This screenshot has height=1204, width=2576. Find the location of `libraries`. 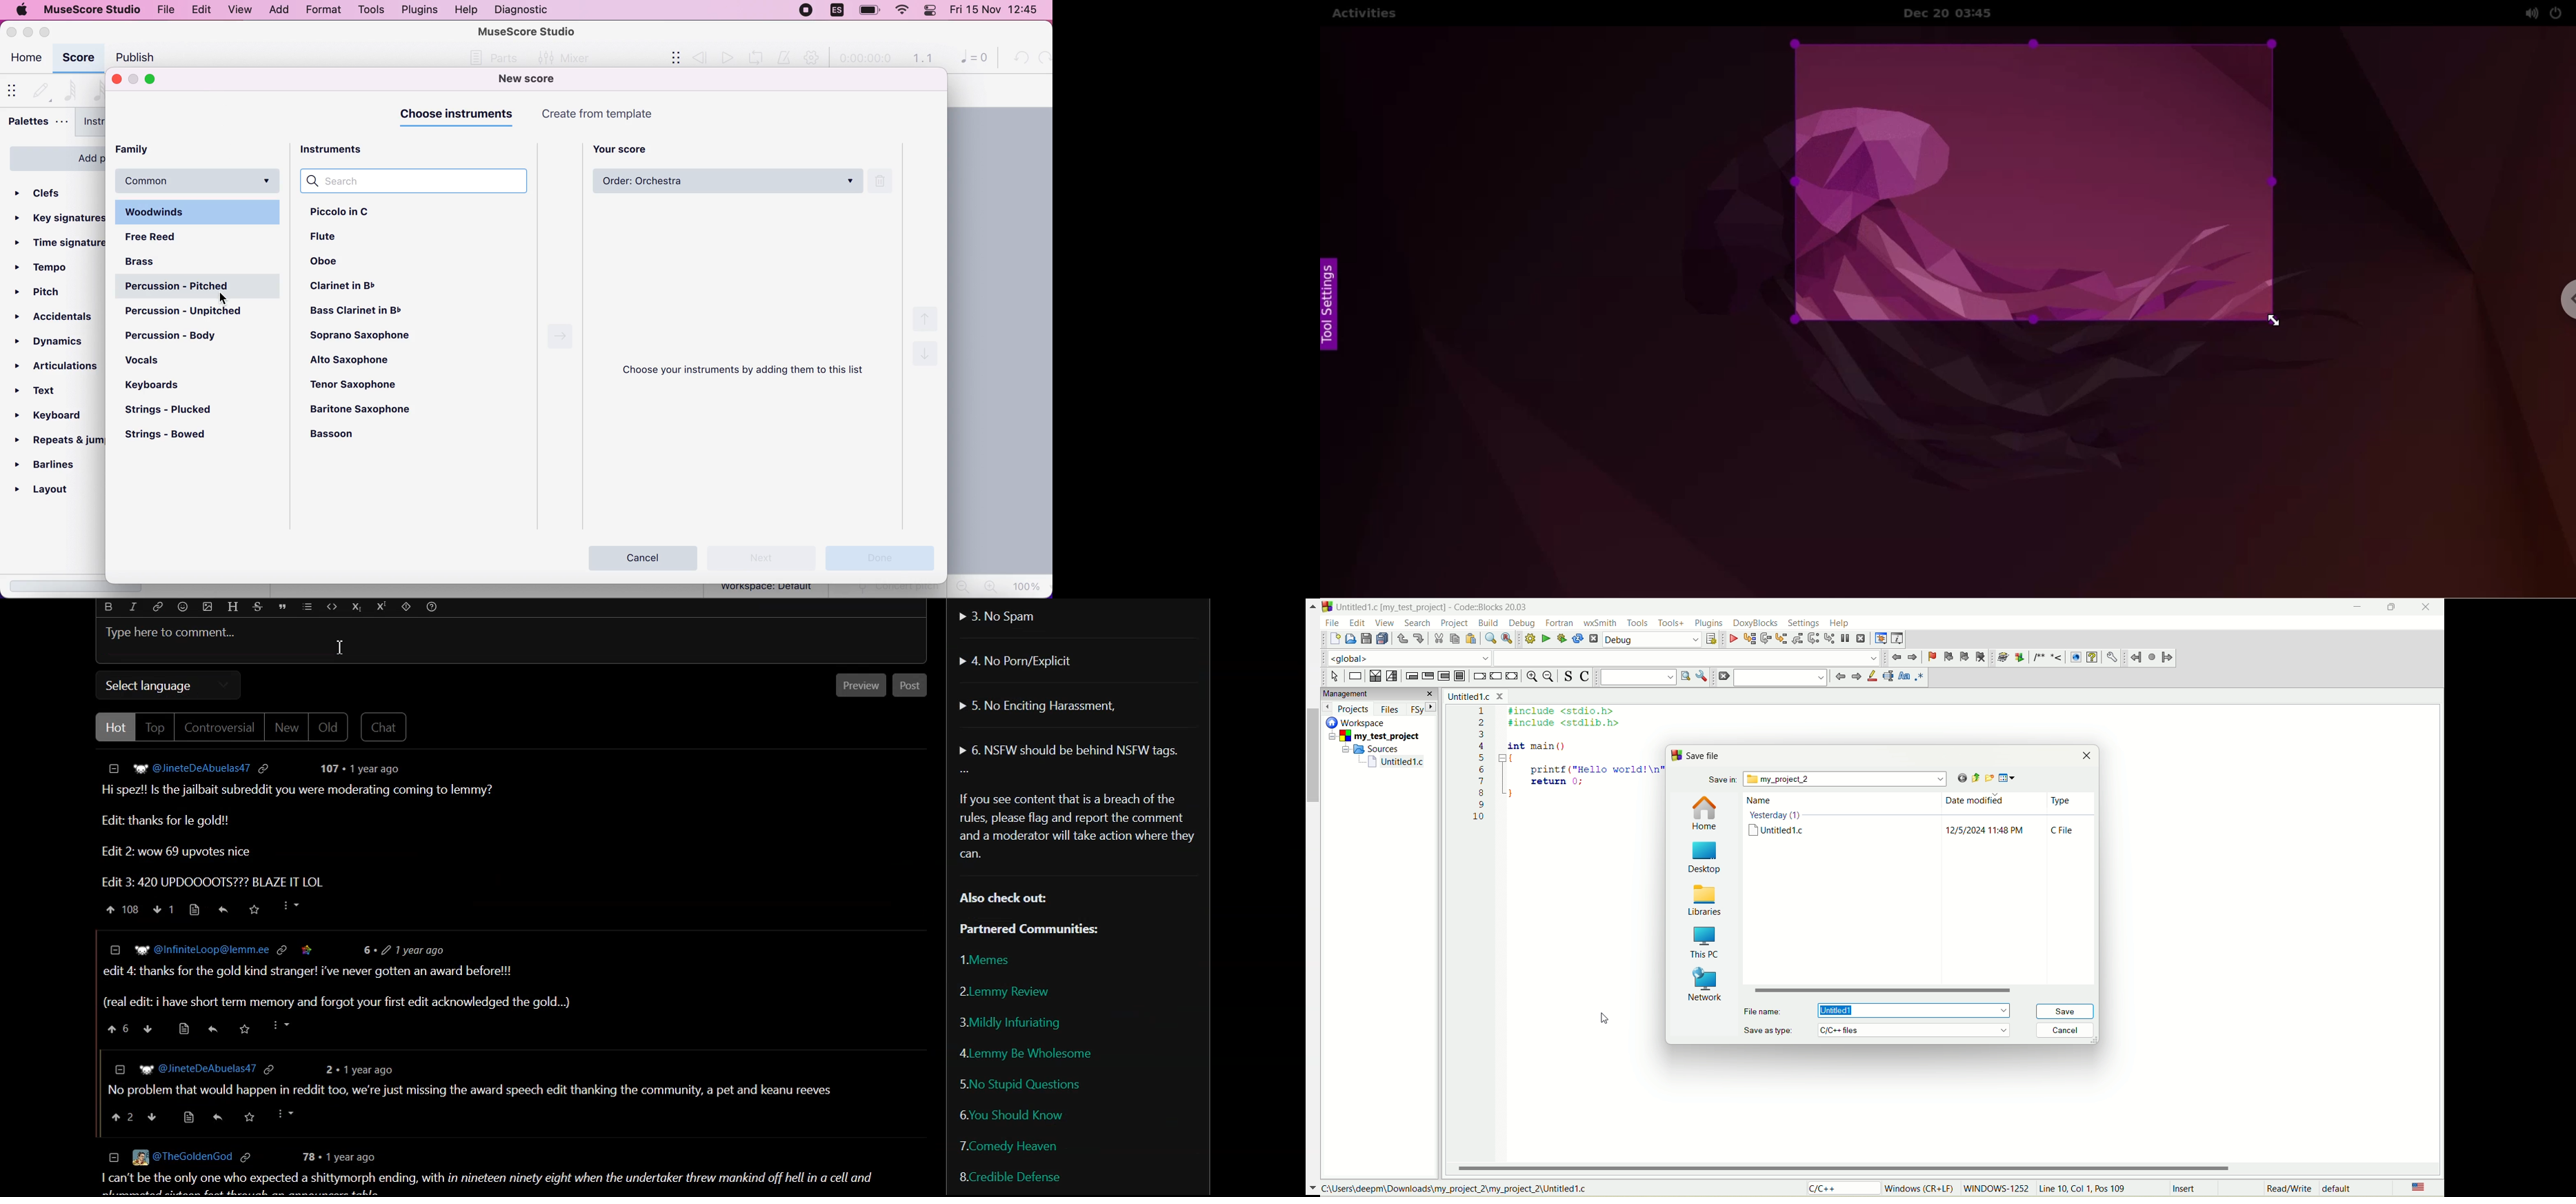

libraries is located at coordinates (1706, 898).